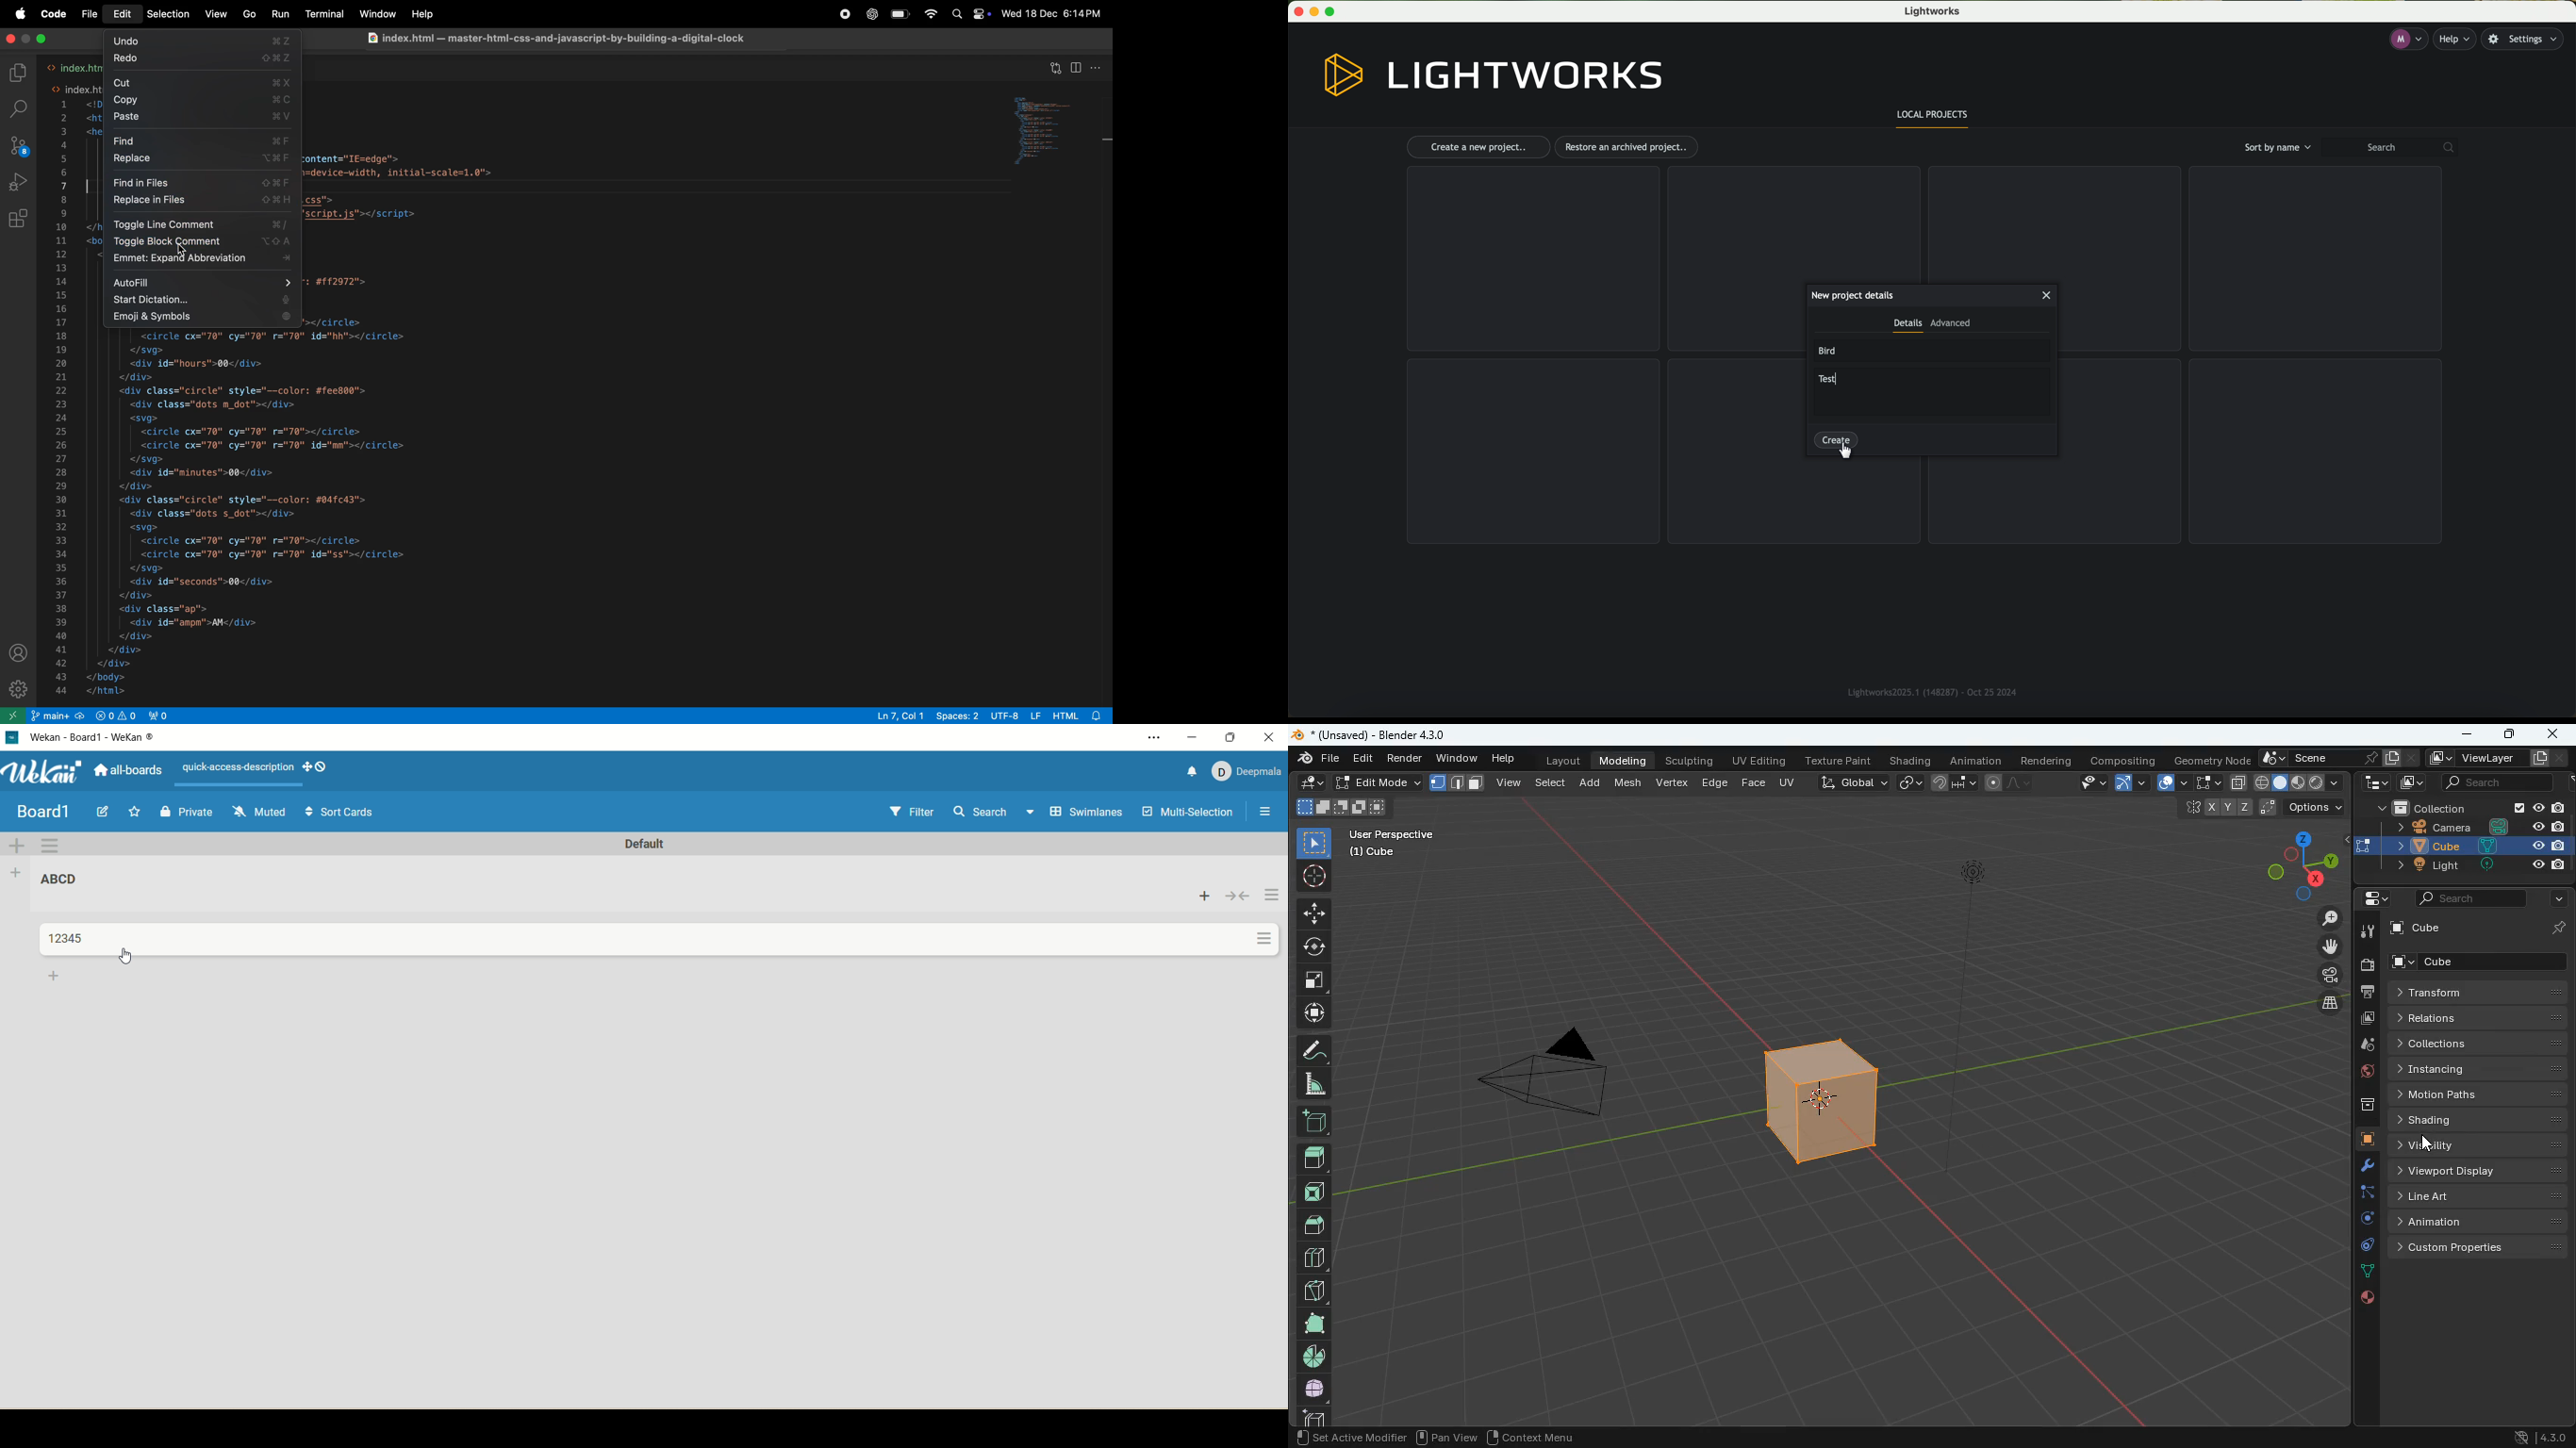 The width and height of the screenshot is (2576, 1456). I want to click on restore an archived project, so click(1629, 147).